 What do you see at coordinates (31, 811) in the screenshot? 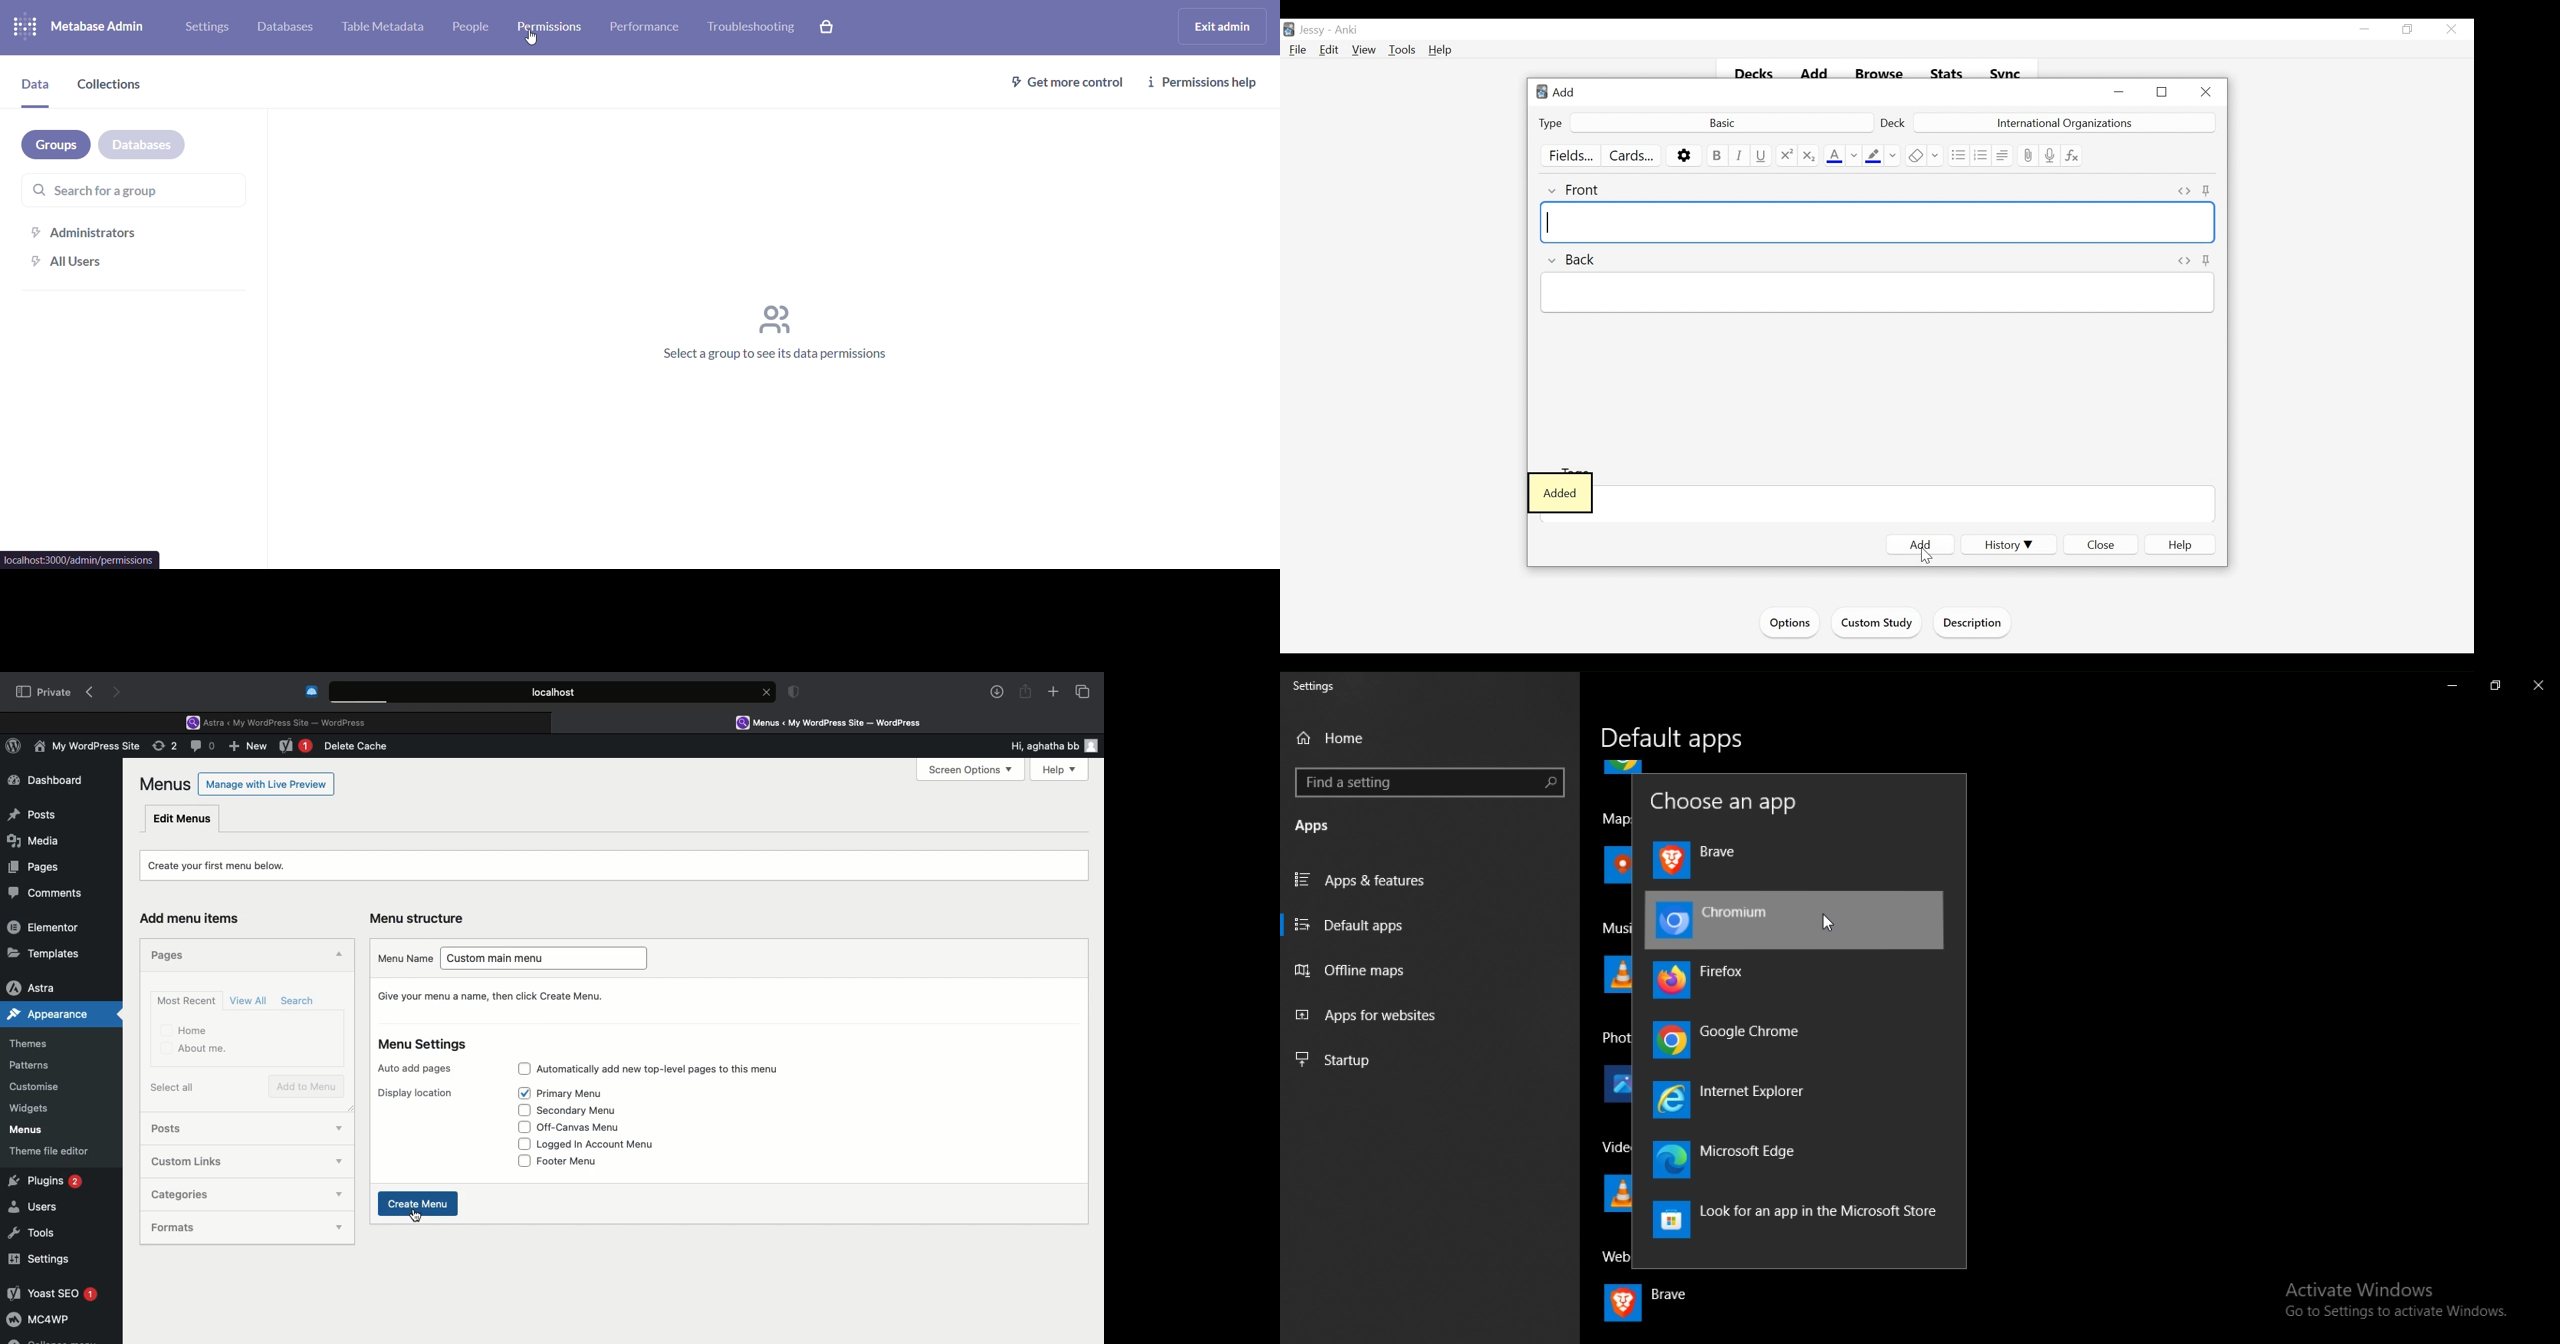
I see `Posts` at bounding box center [31, 811].